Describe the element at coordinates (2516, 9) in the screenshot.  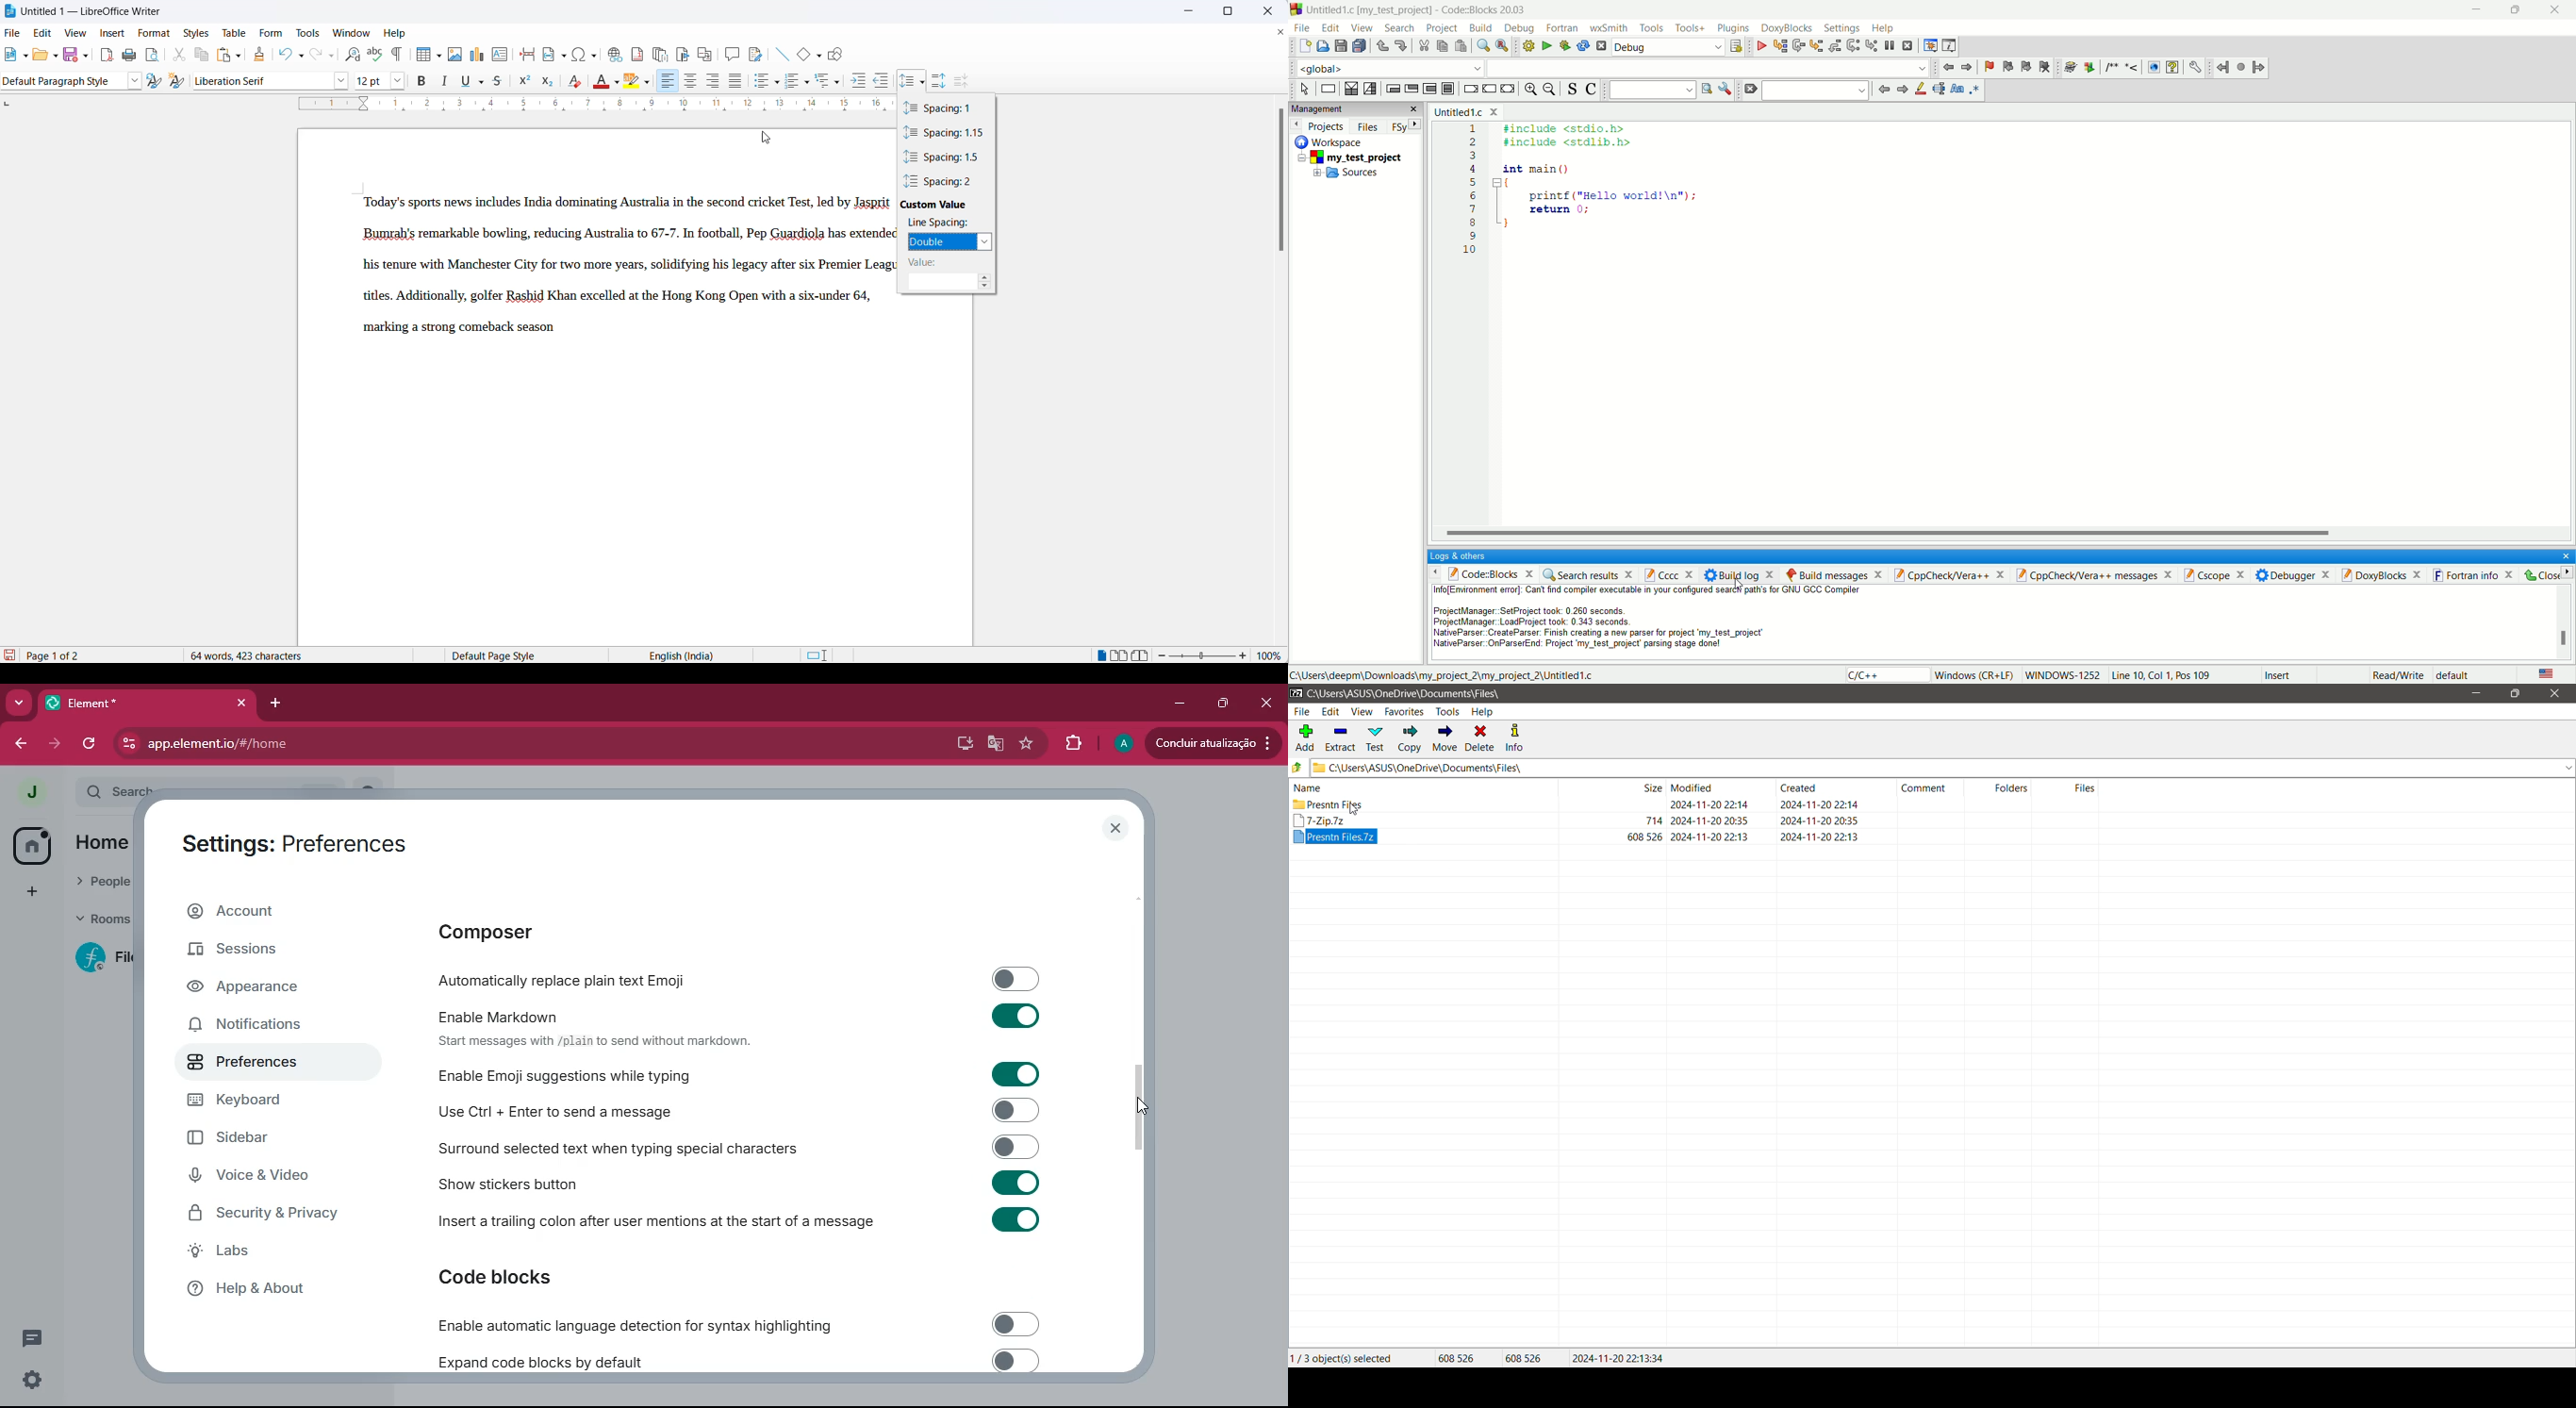
I see `maximize` at that location.